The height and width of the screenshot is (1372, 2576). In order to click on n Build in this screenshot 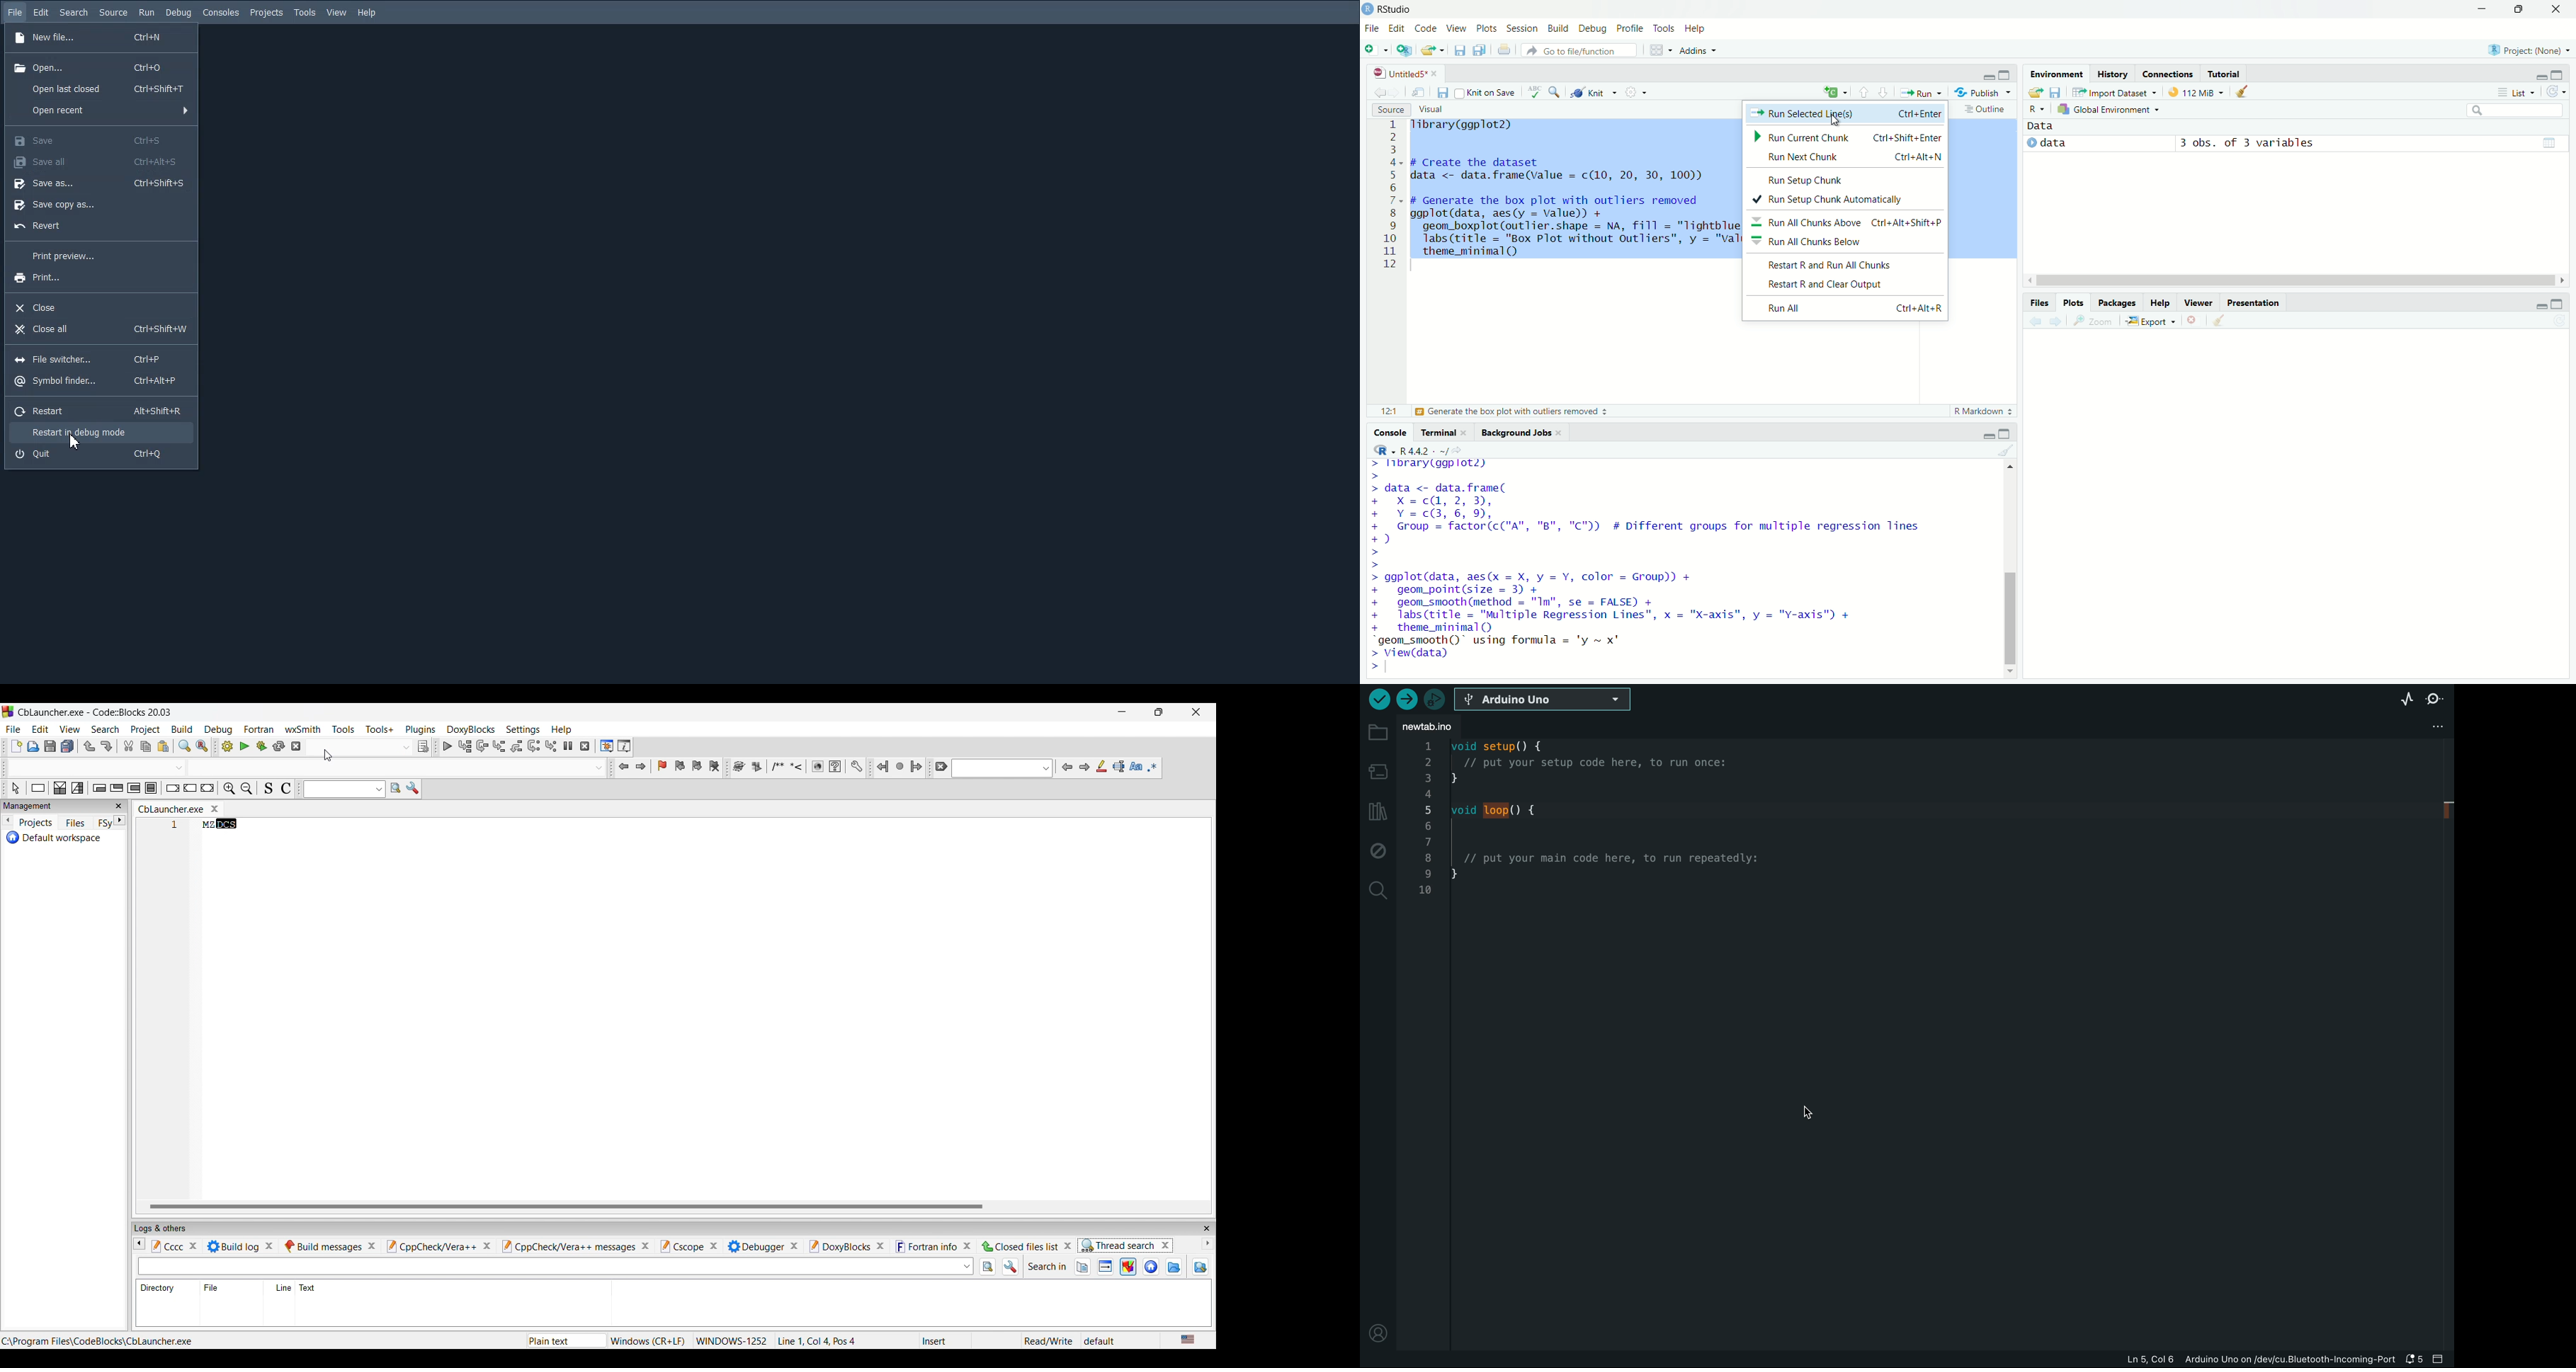, I will do `click(1558, 29)`.